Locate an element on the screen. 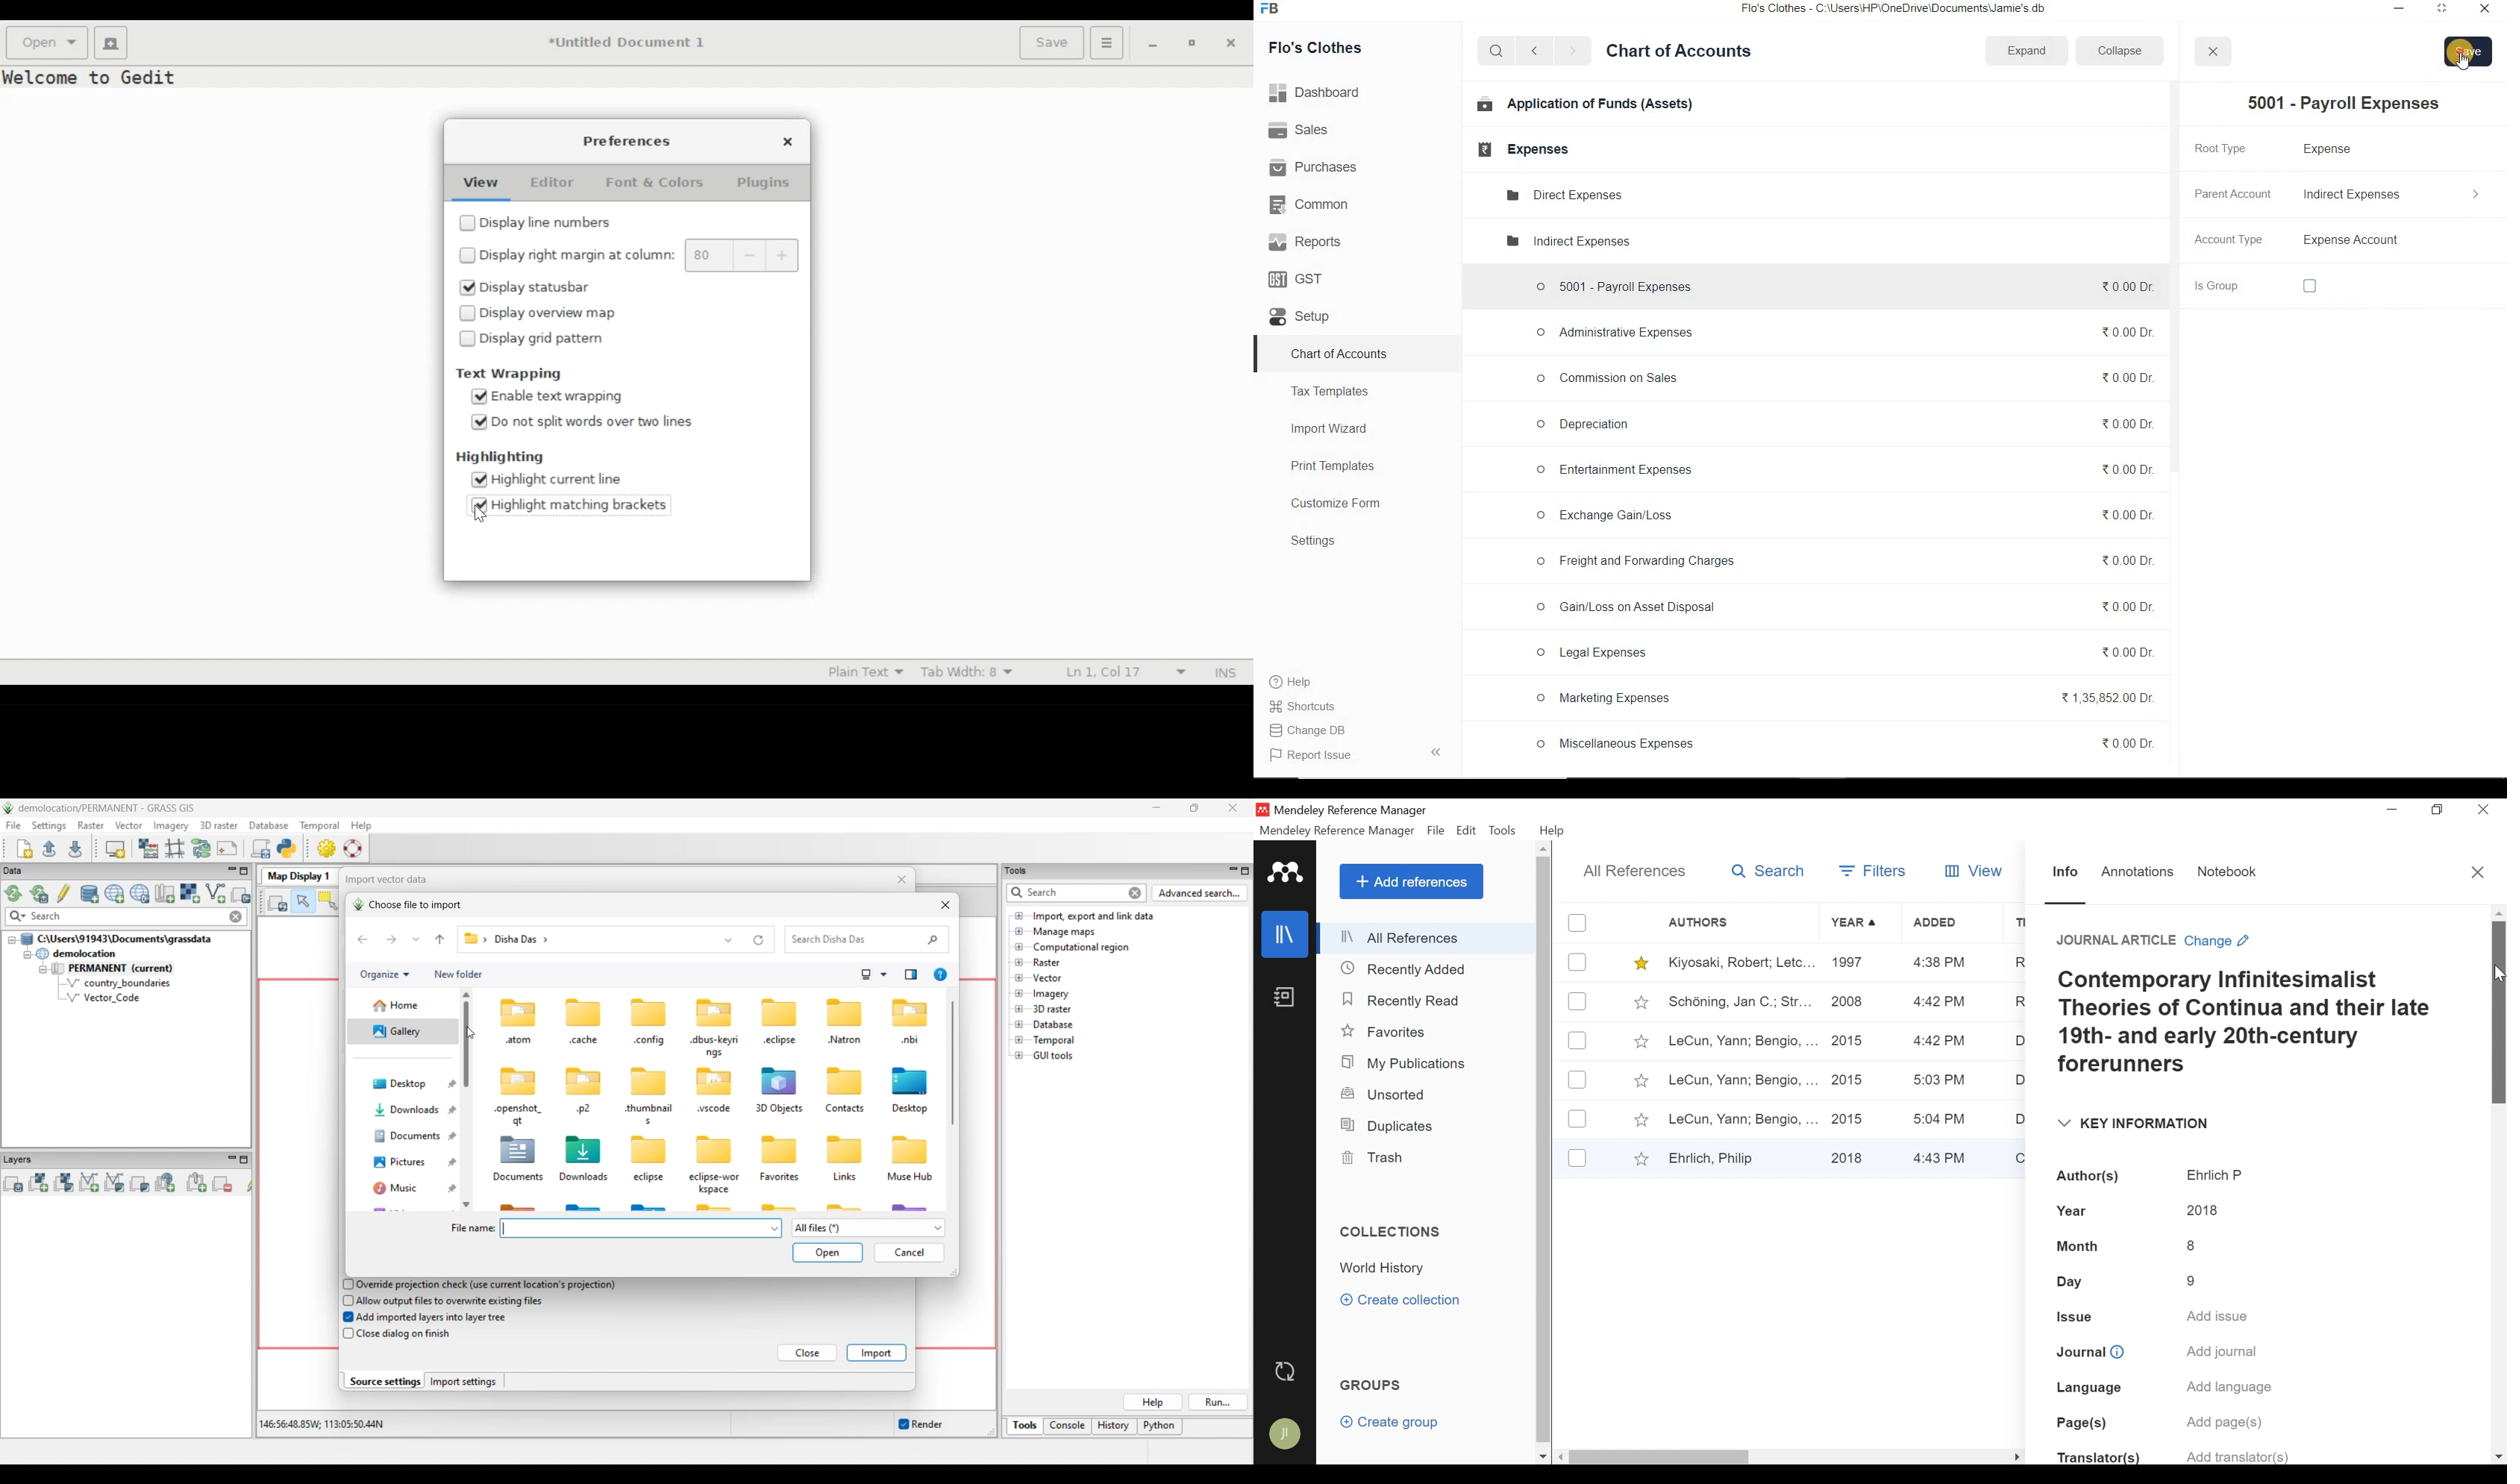 This screenshot has height=1484, width=2520. Scroll up is located at coordinates (1543, 849).